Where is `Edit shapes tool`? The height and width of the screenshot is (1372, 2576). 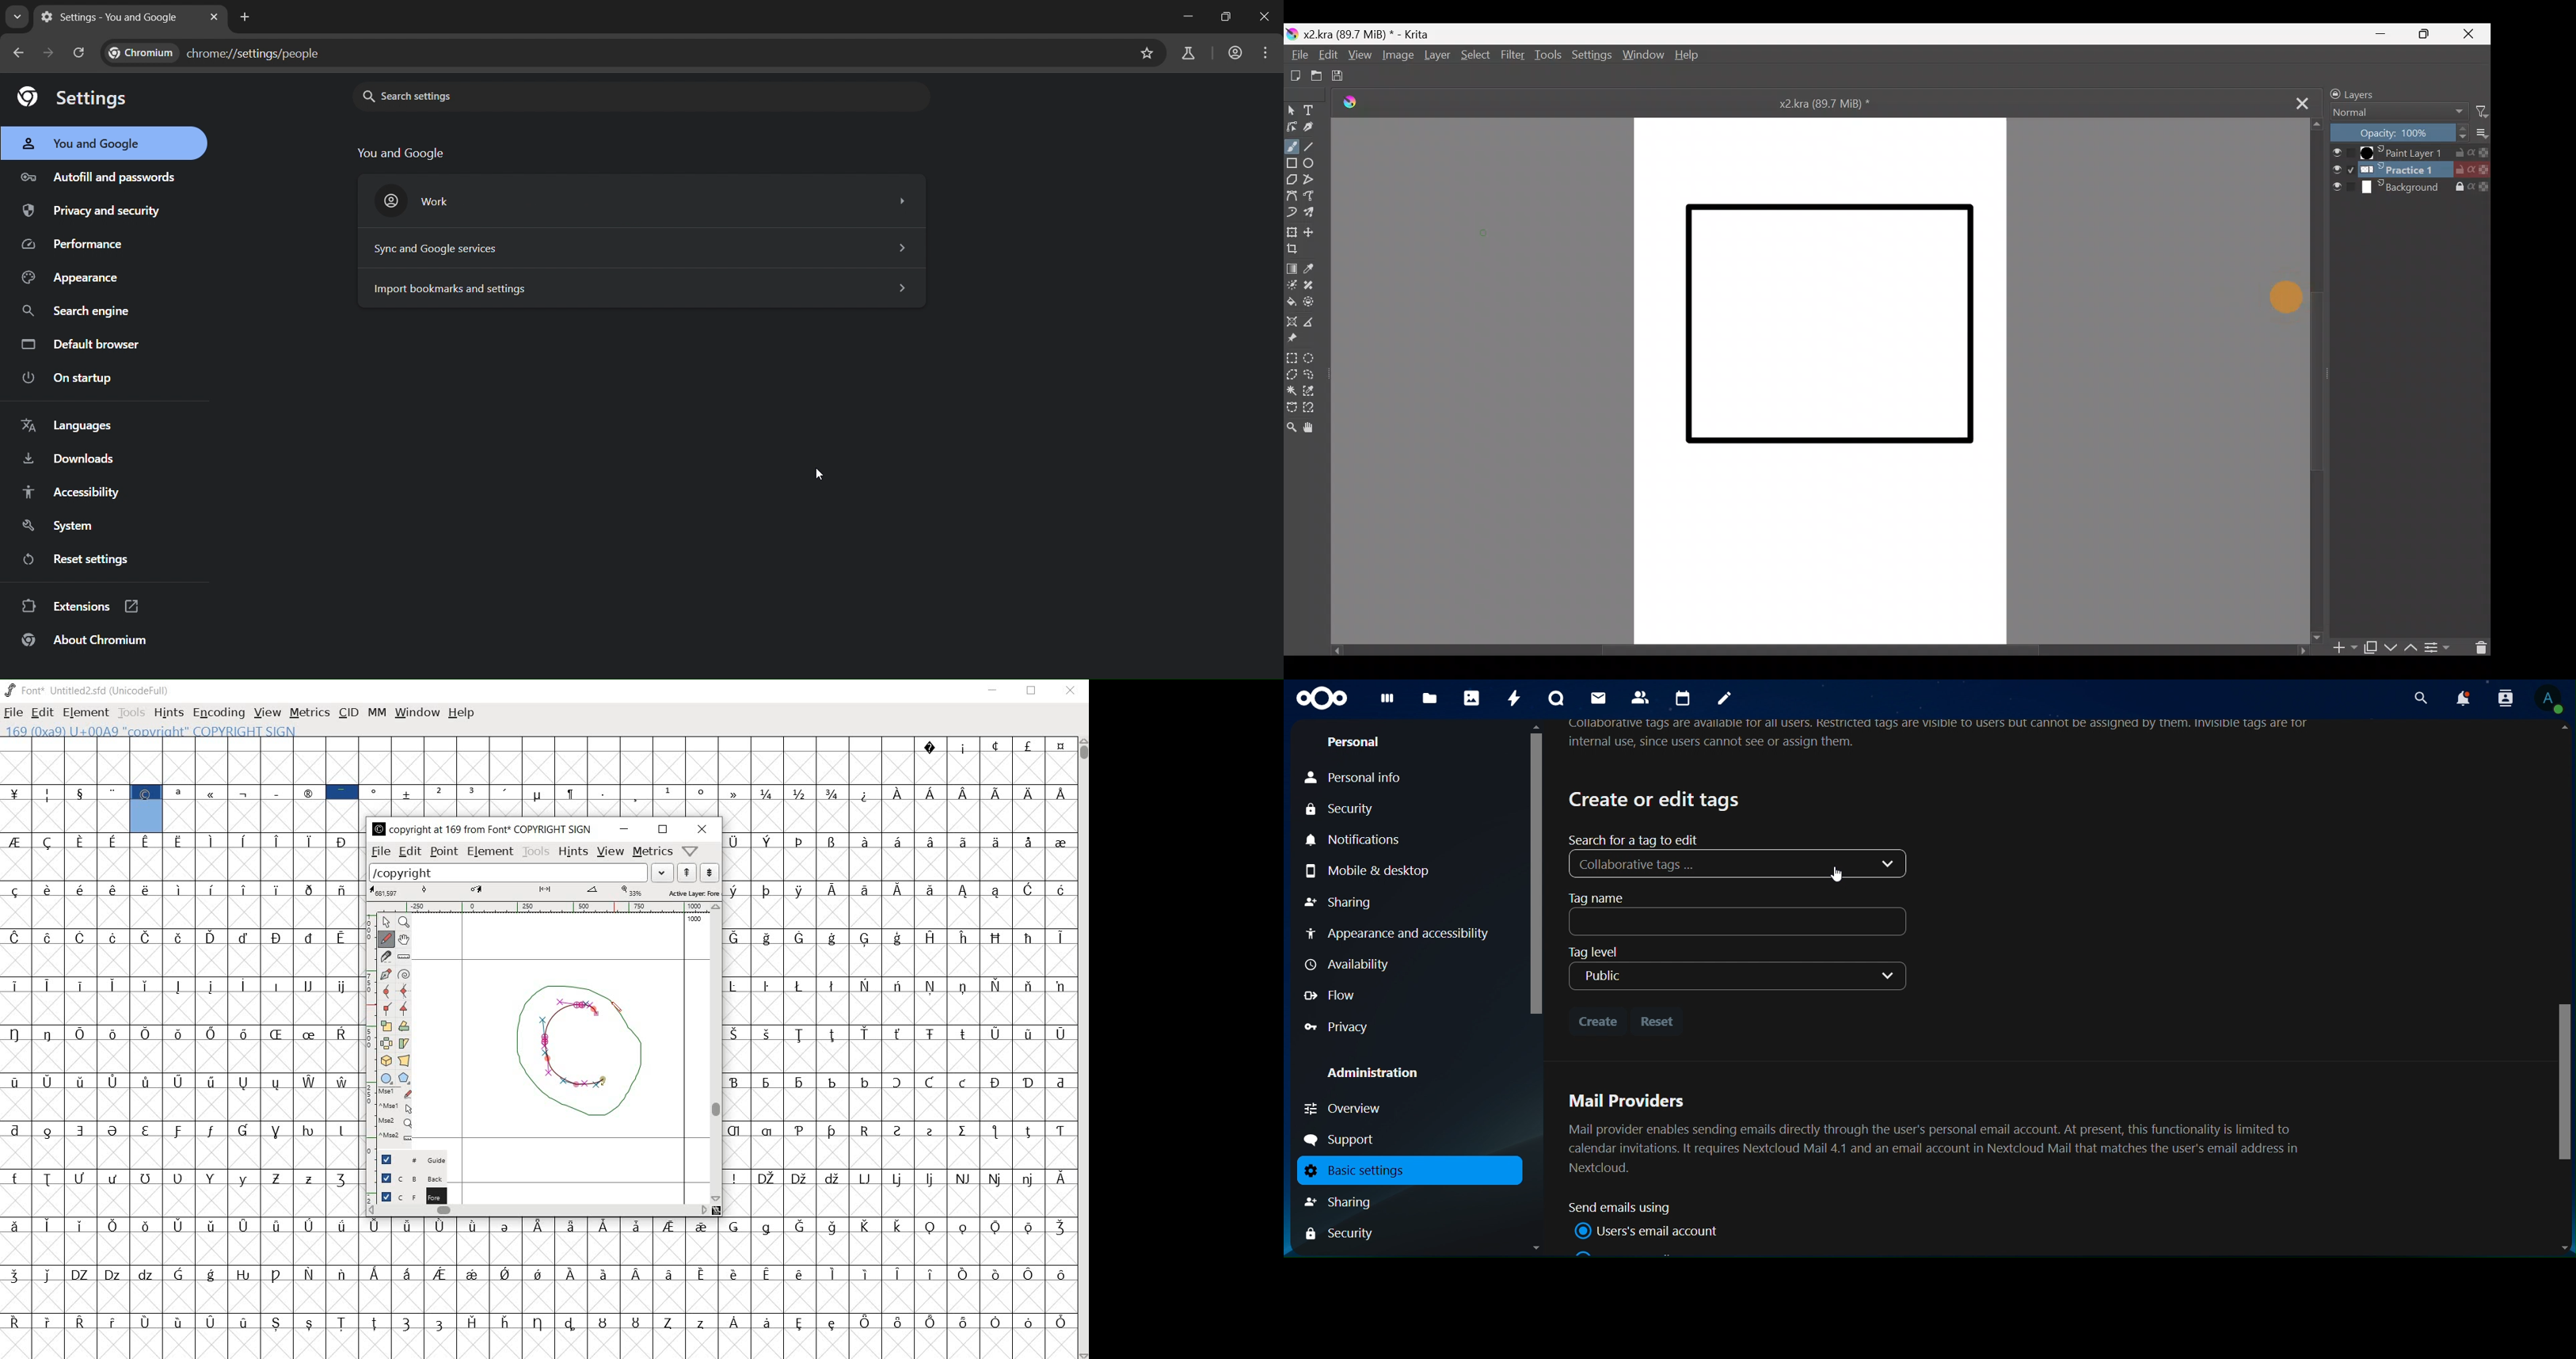 Edit shapes tool is located at coordinates (1291, 127).